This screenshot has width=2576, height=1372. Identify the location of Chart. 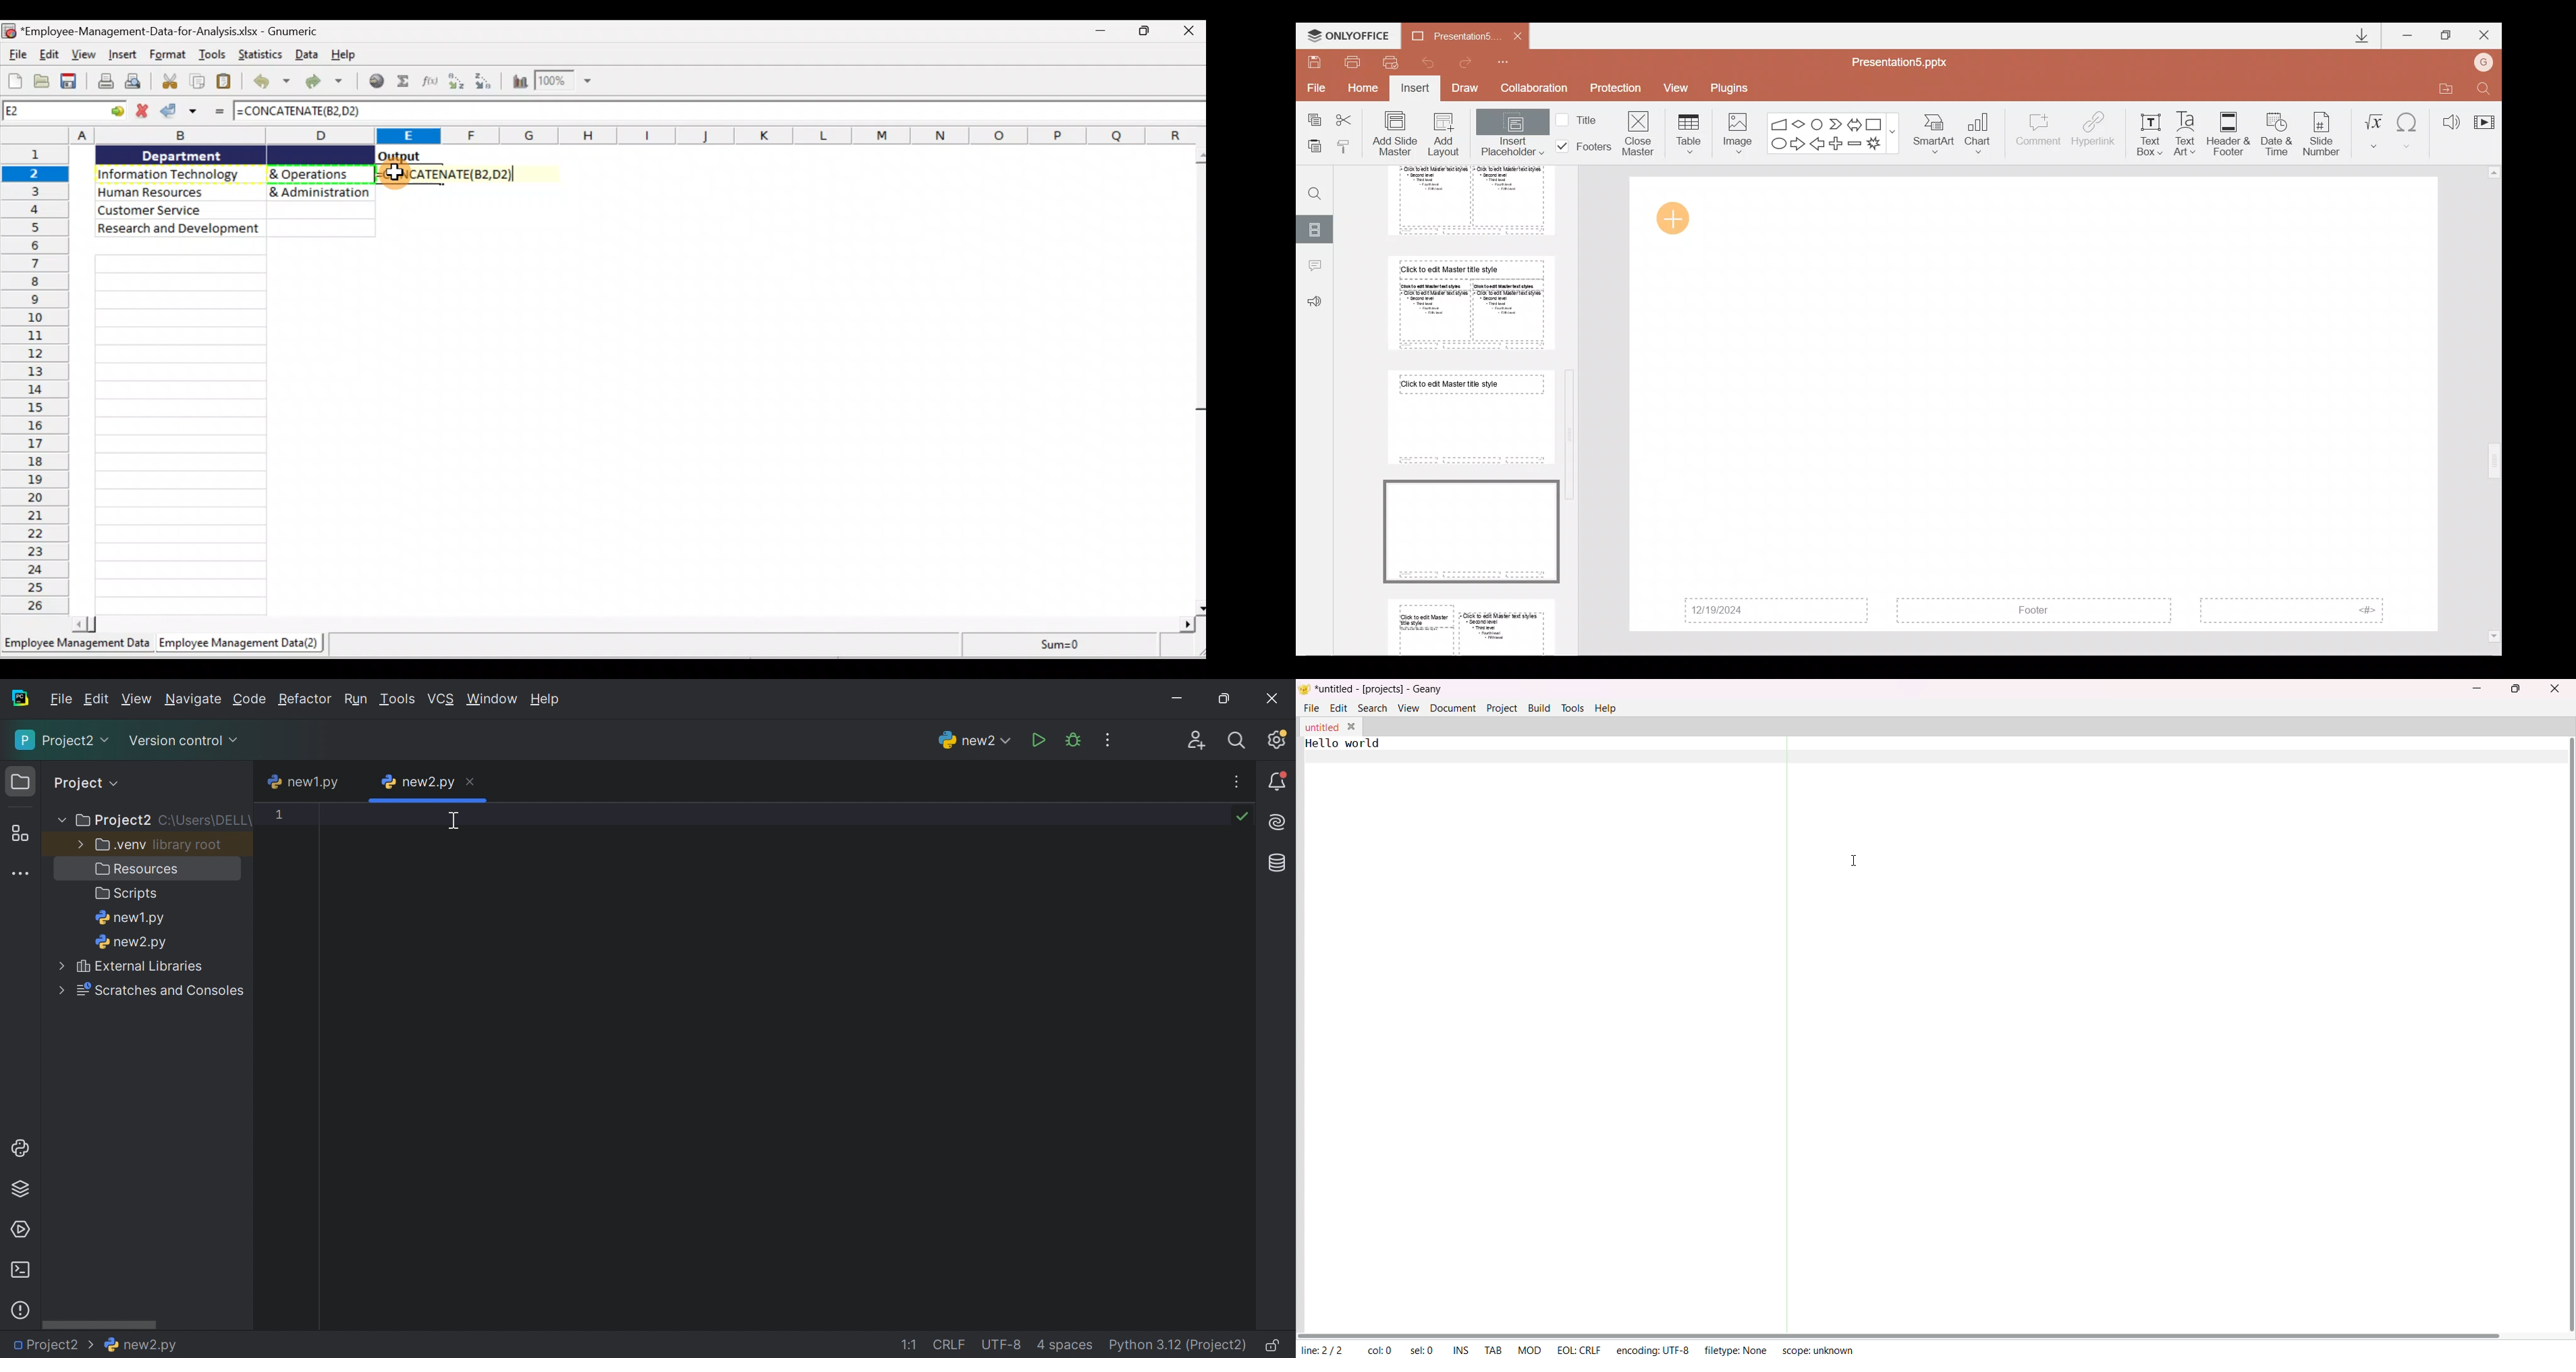
(1986, 135).